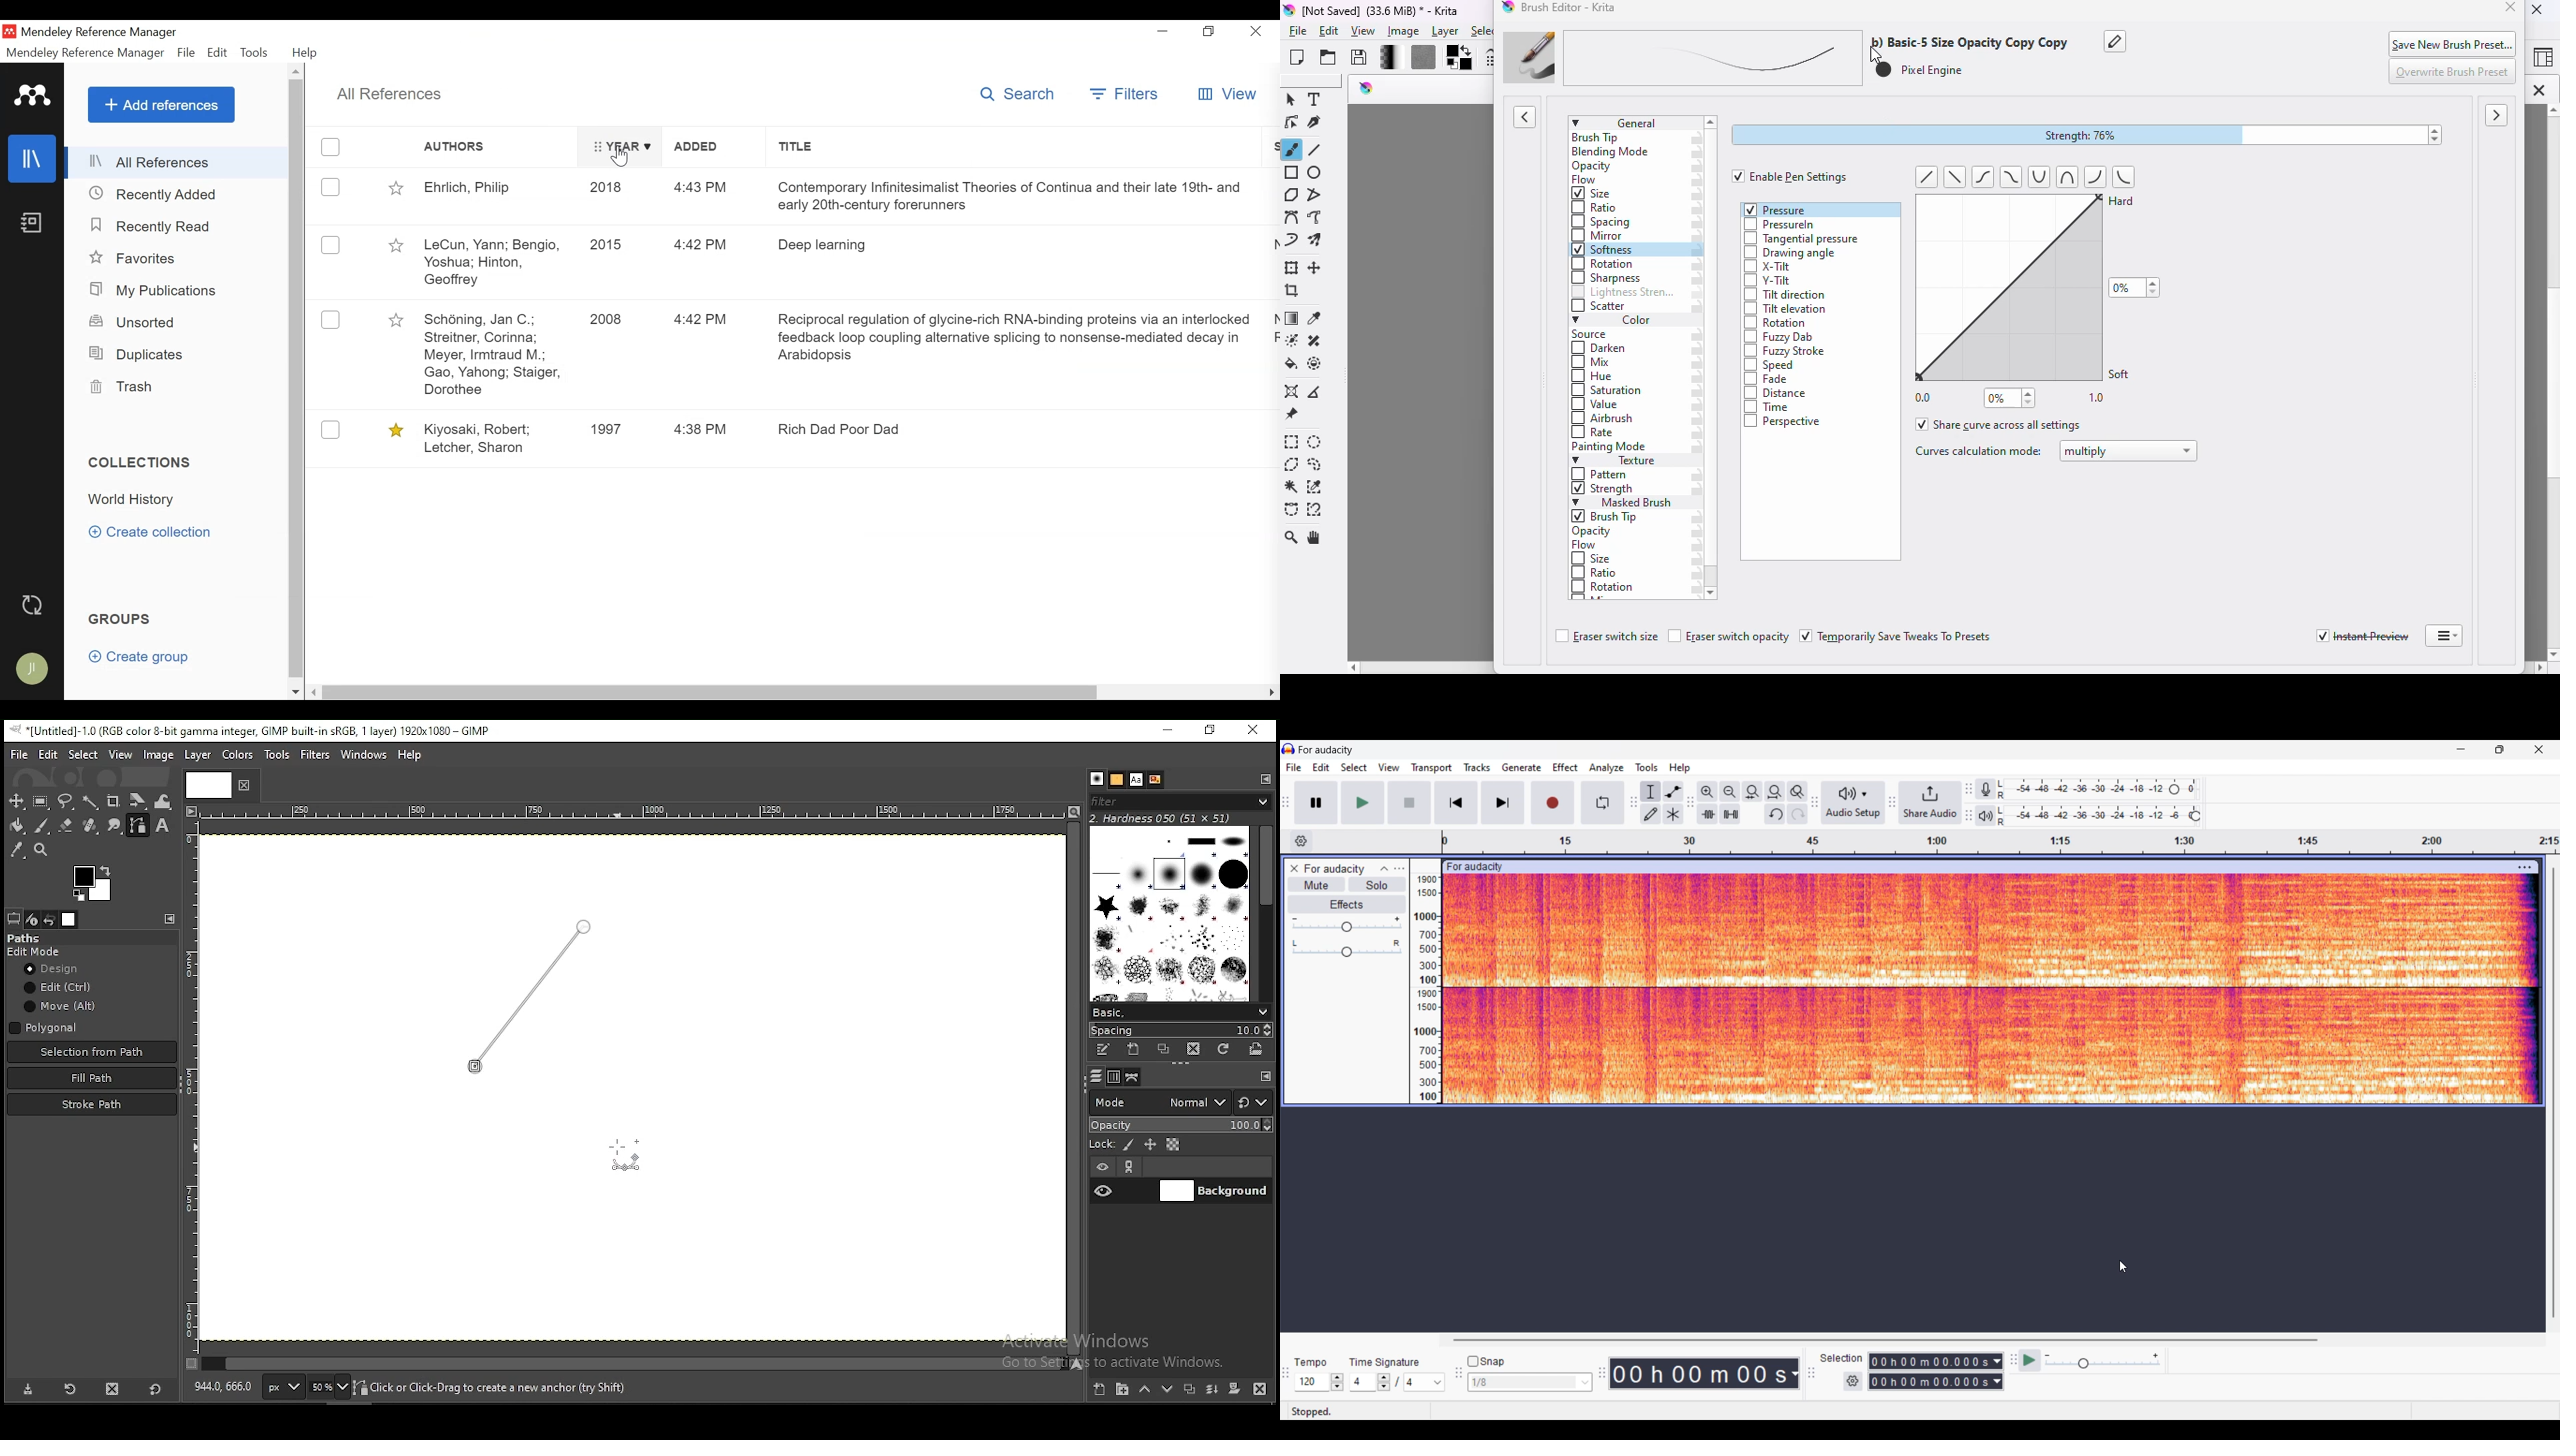  Describe the element at coordinates (1170, 819) in the screenshot. I see `2. hardness 050 (51x51)` at that location.